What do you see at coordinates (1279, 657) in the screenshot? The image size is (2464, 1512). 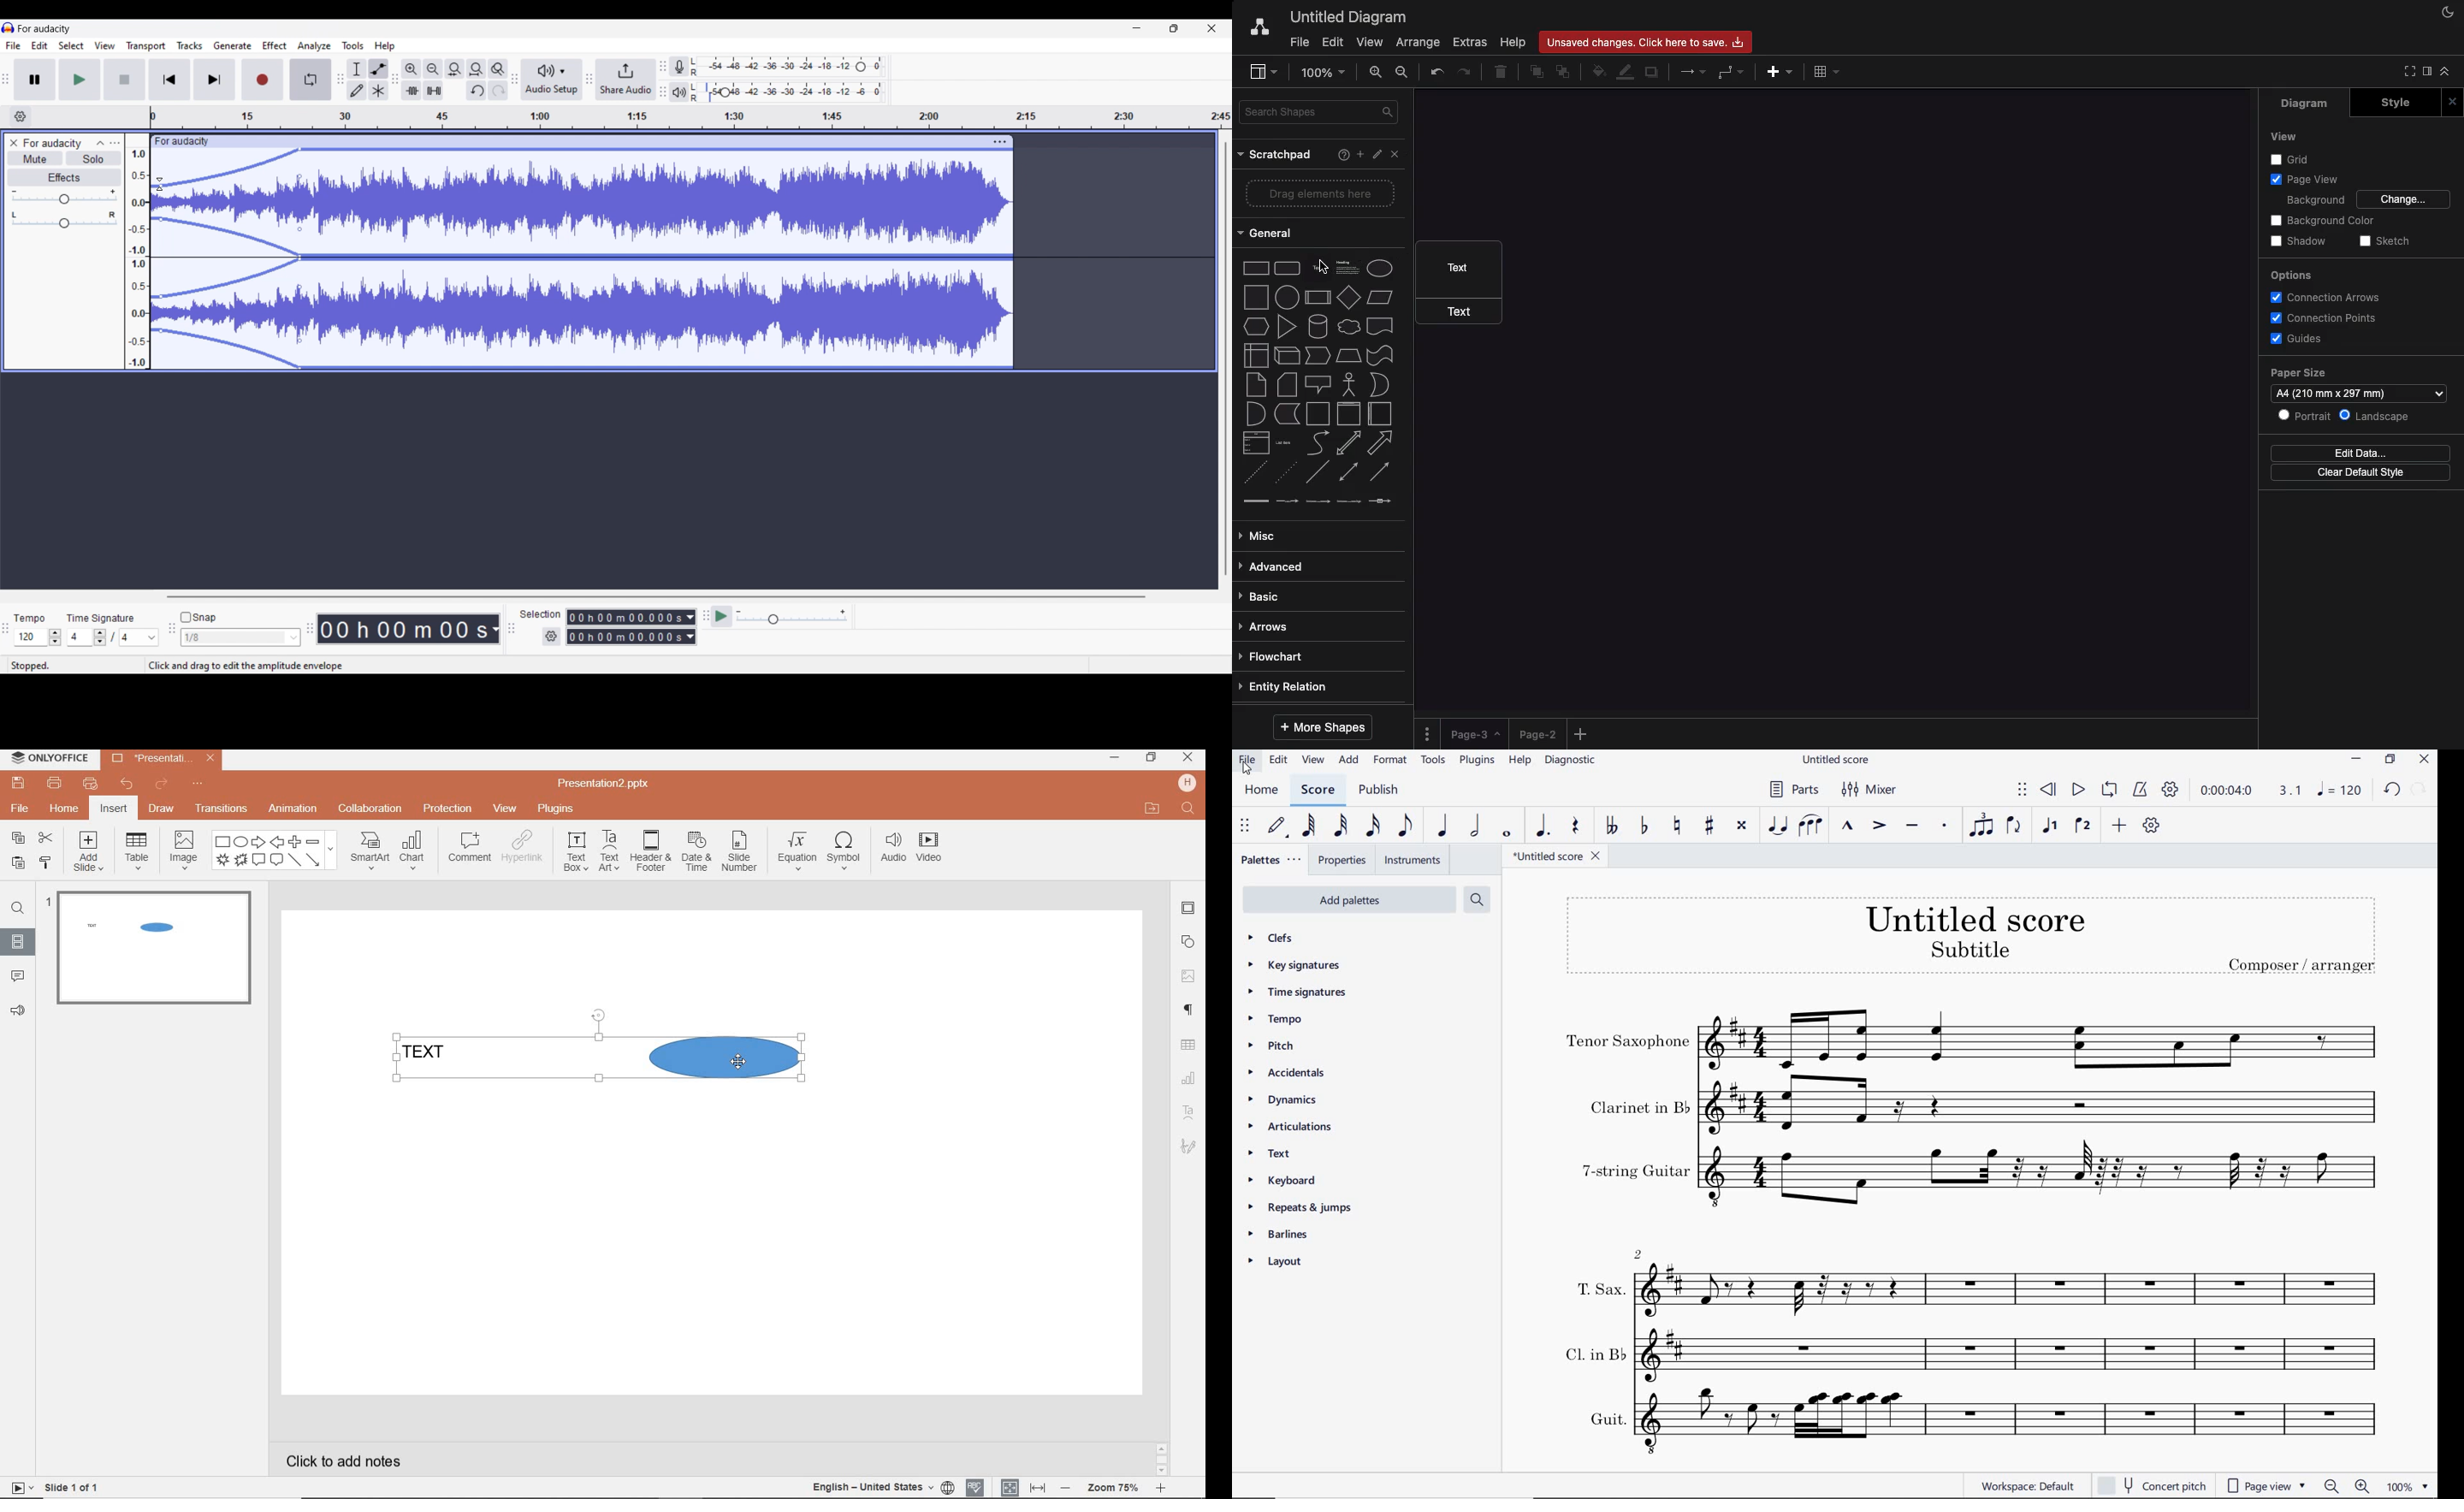 I see `Flowchart` at bounding box center [1279, 657].